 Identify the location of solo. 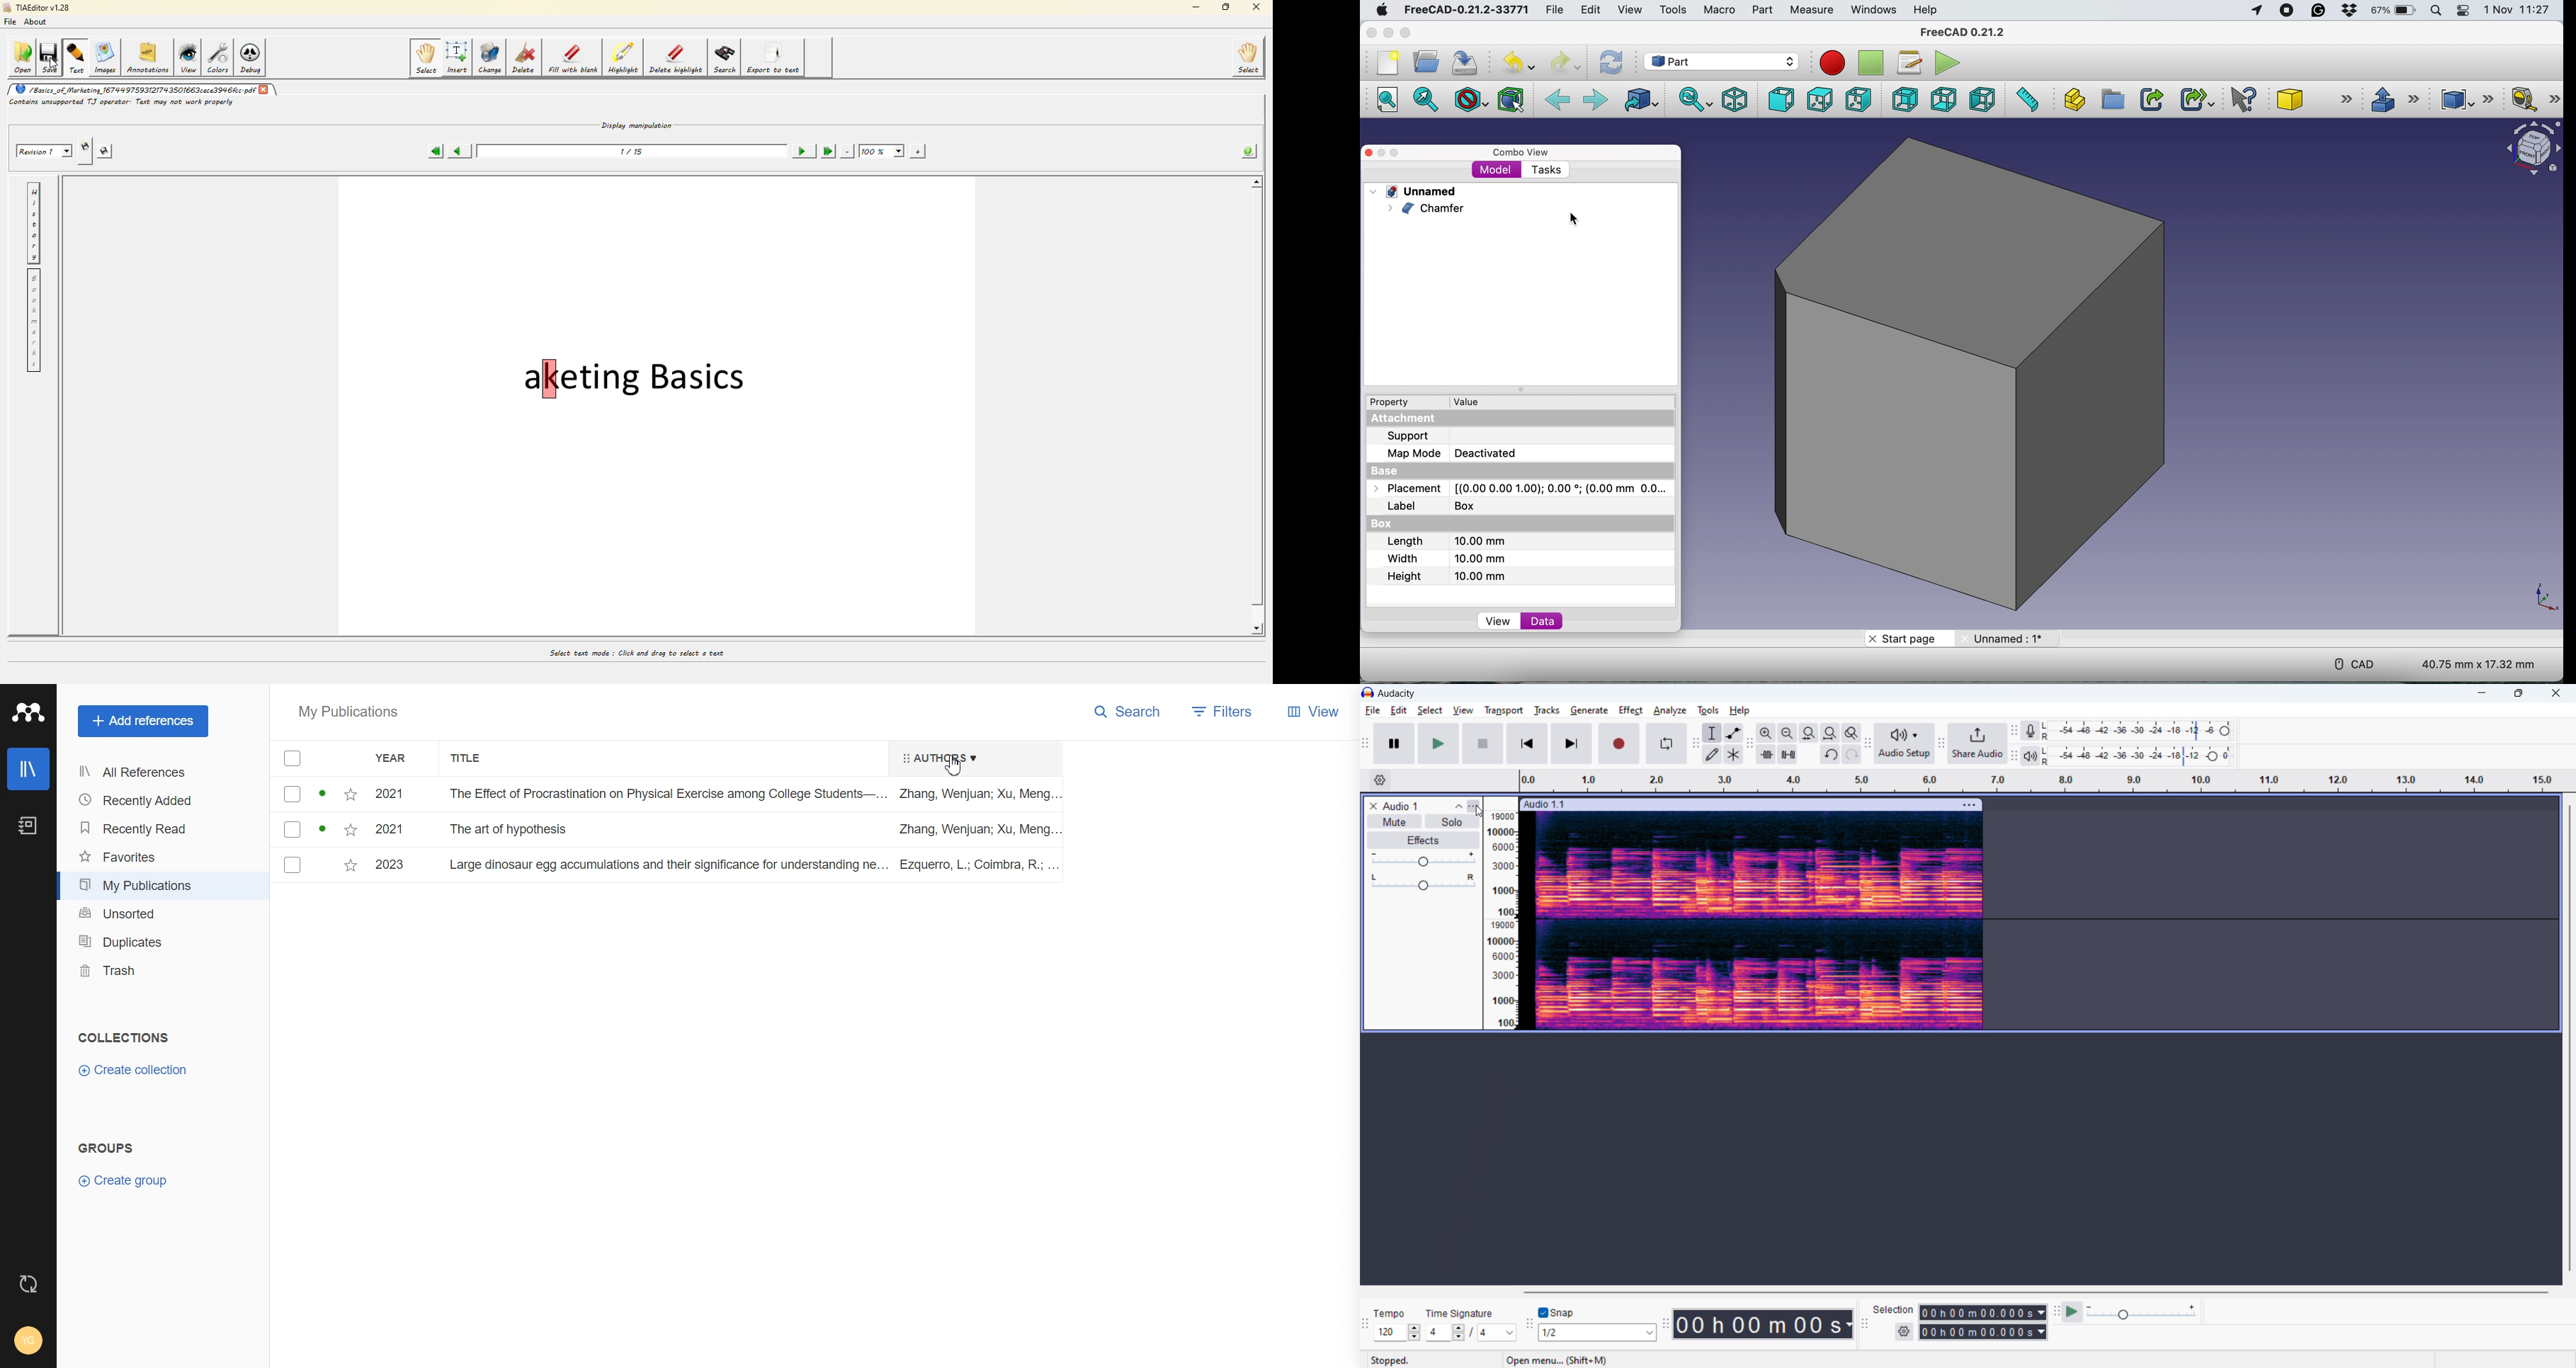
(1452, 821).